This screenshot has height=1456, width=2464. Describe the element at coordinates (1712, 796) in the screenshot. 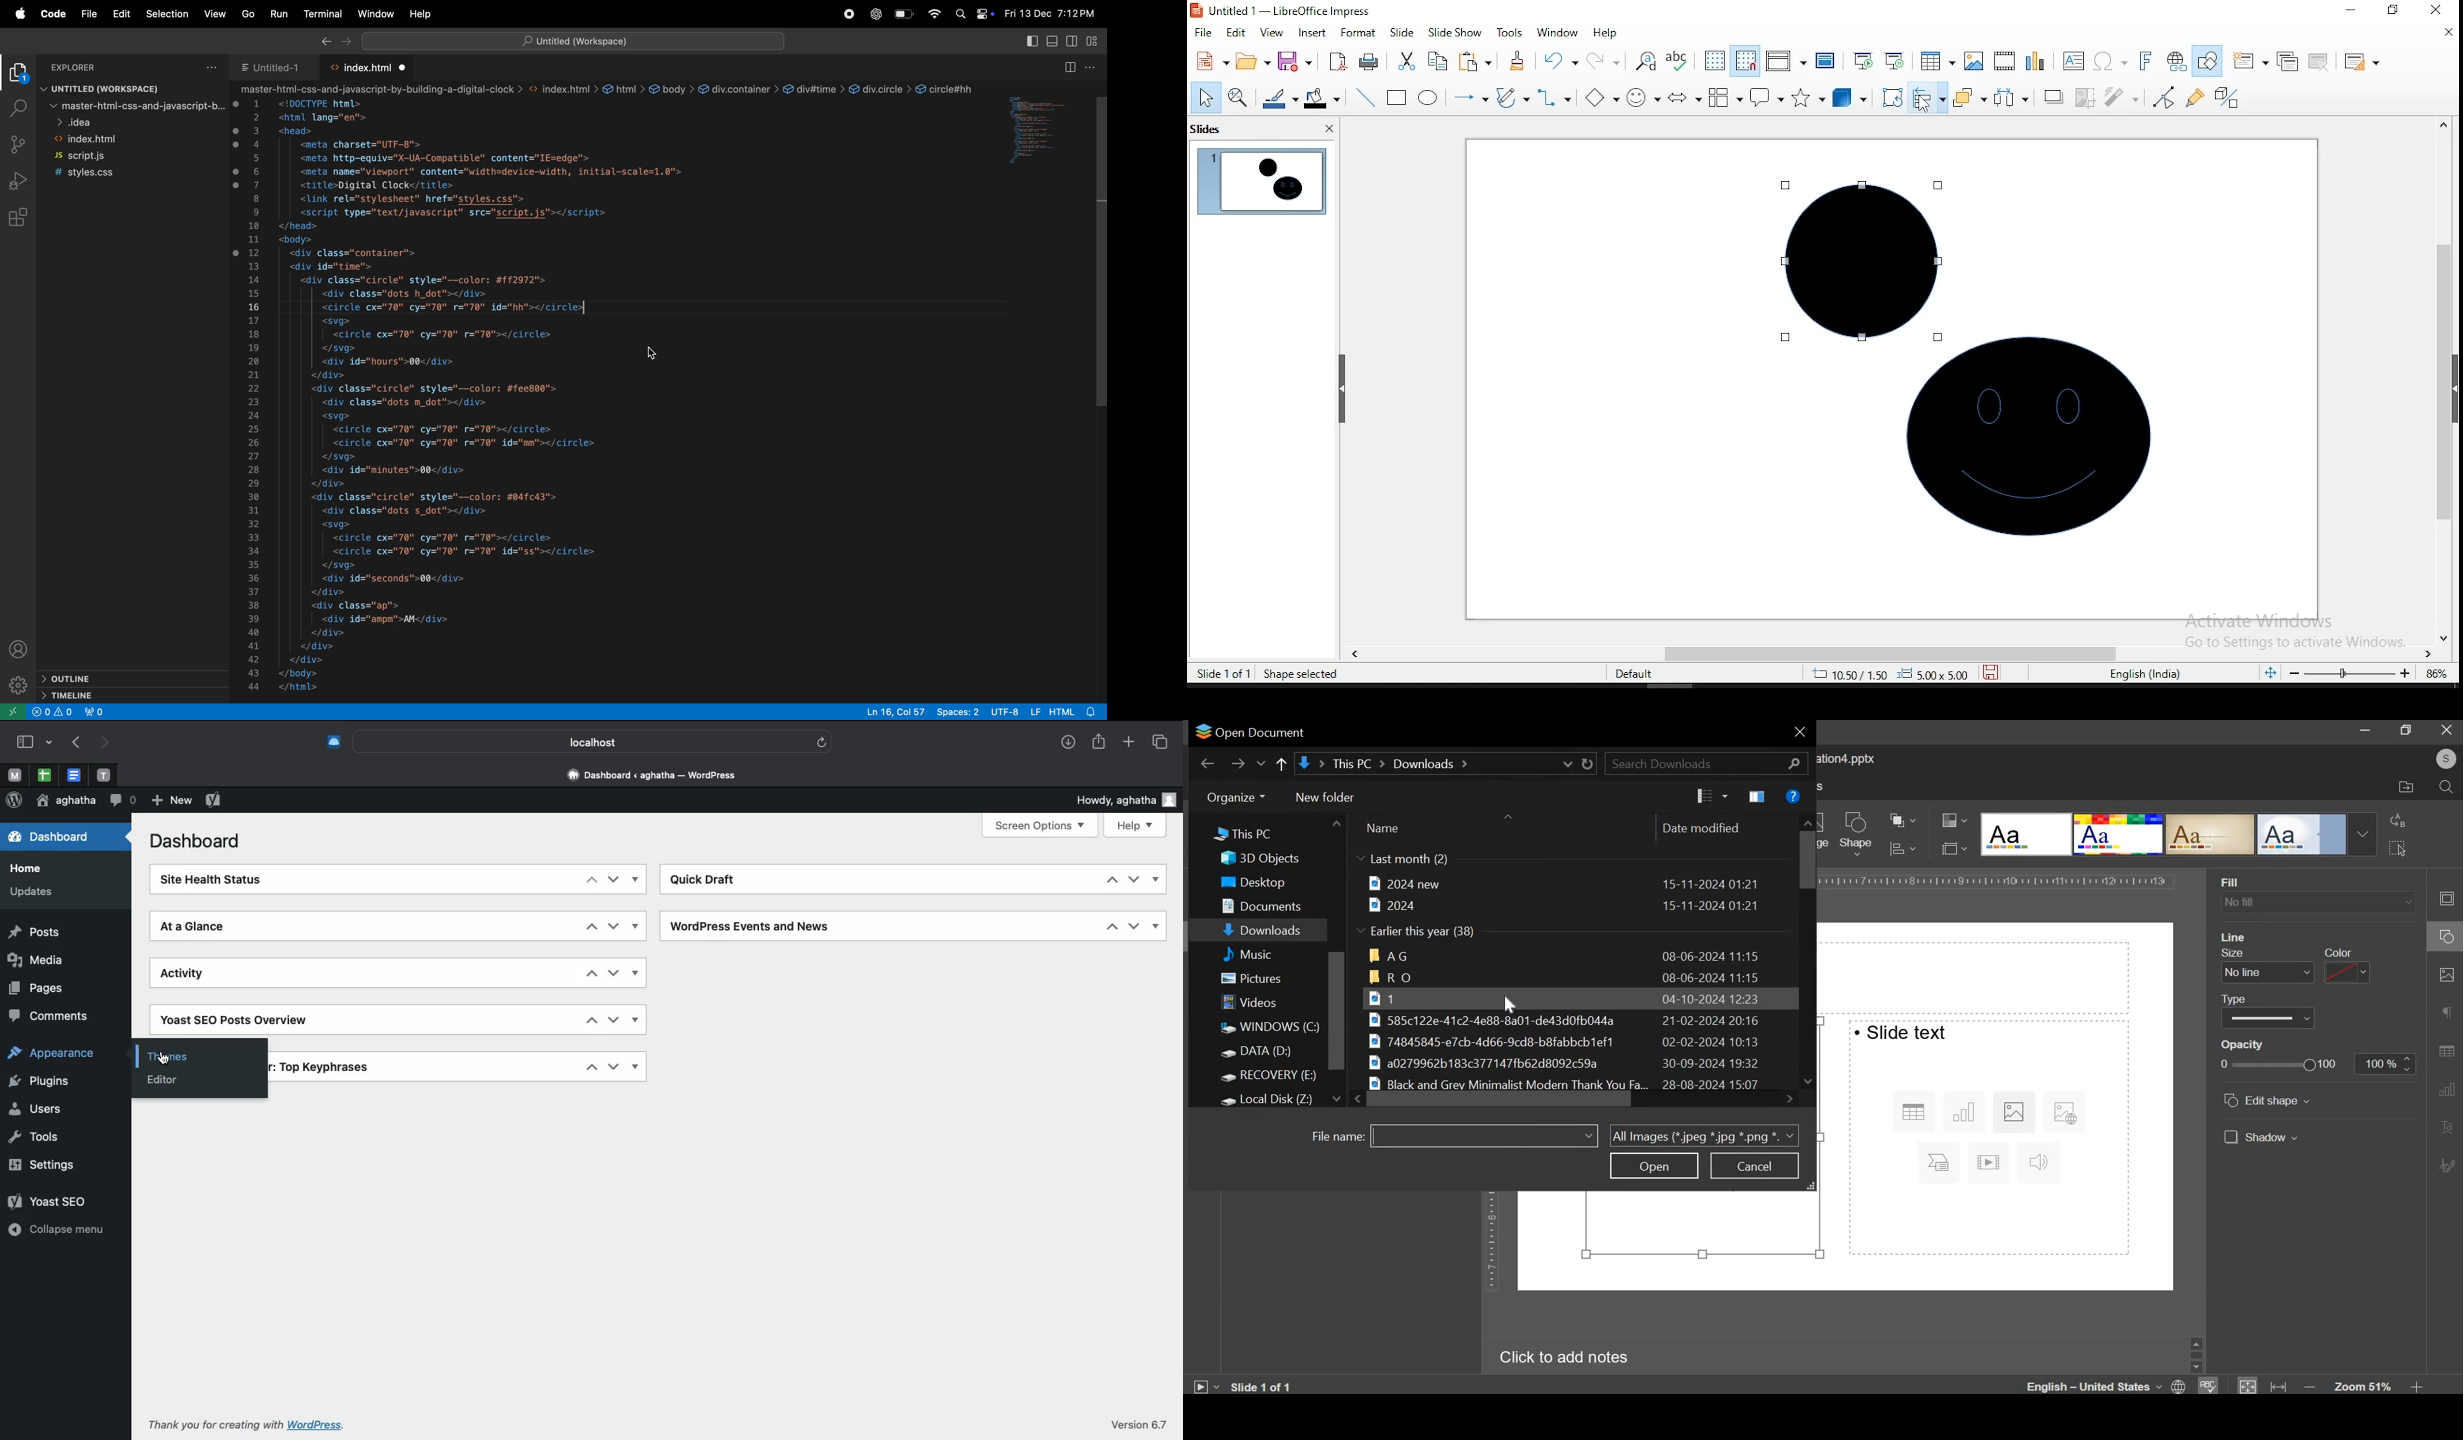

I see `sort` at that location.